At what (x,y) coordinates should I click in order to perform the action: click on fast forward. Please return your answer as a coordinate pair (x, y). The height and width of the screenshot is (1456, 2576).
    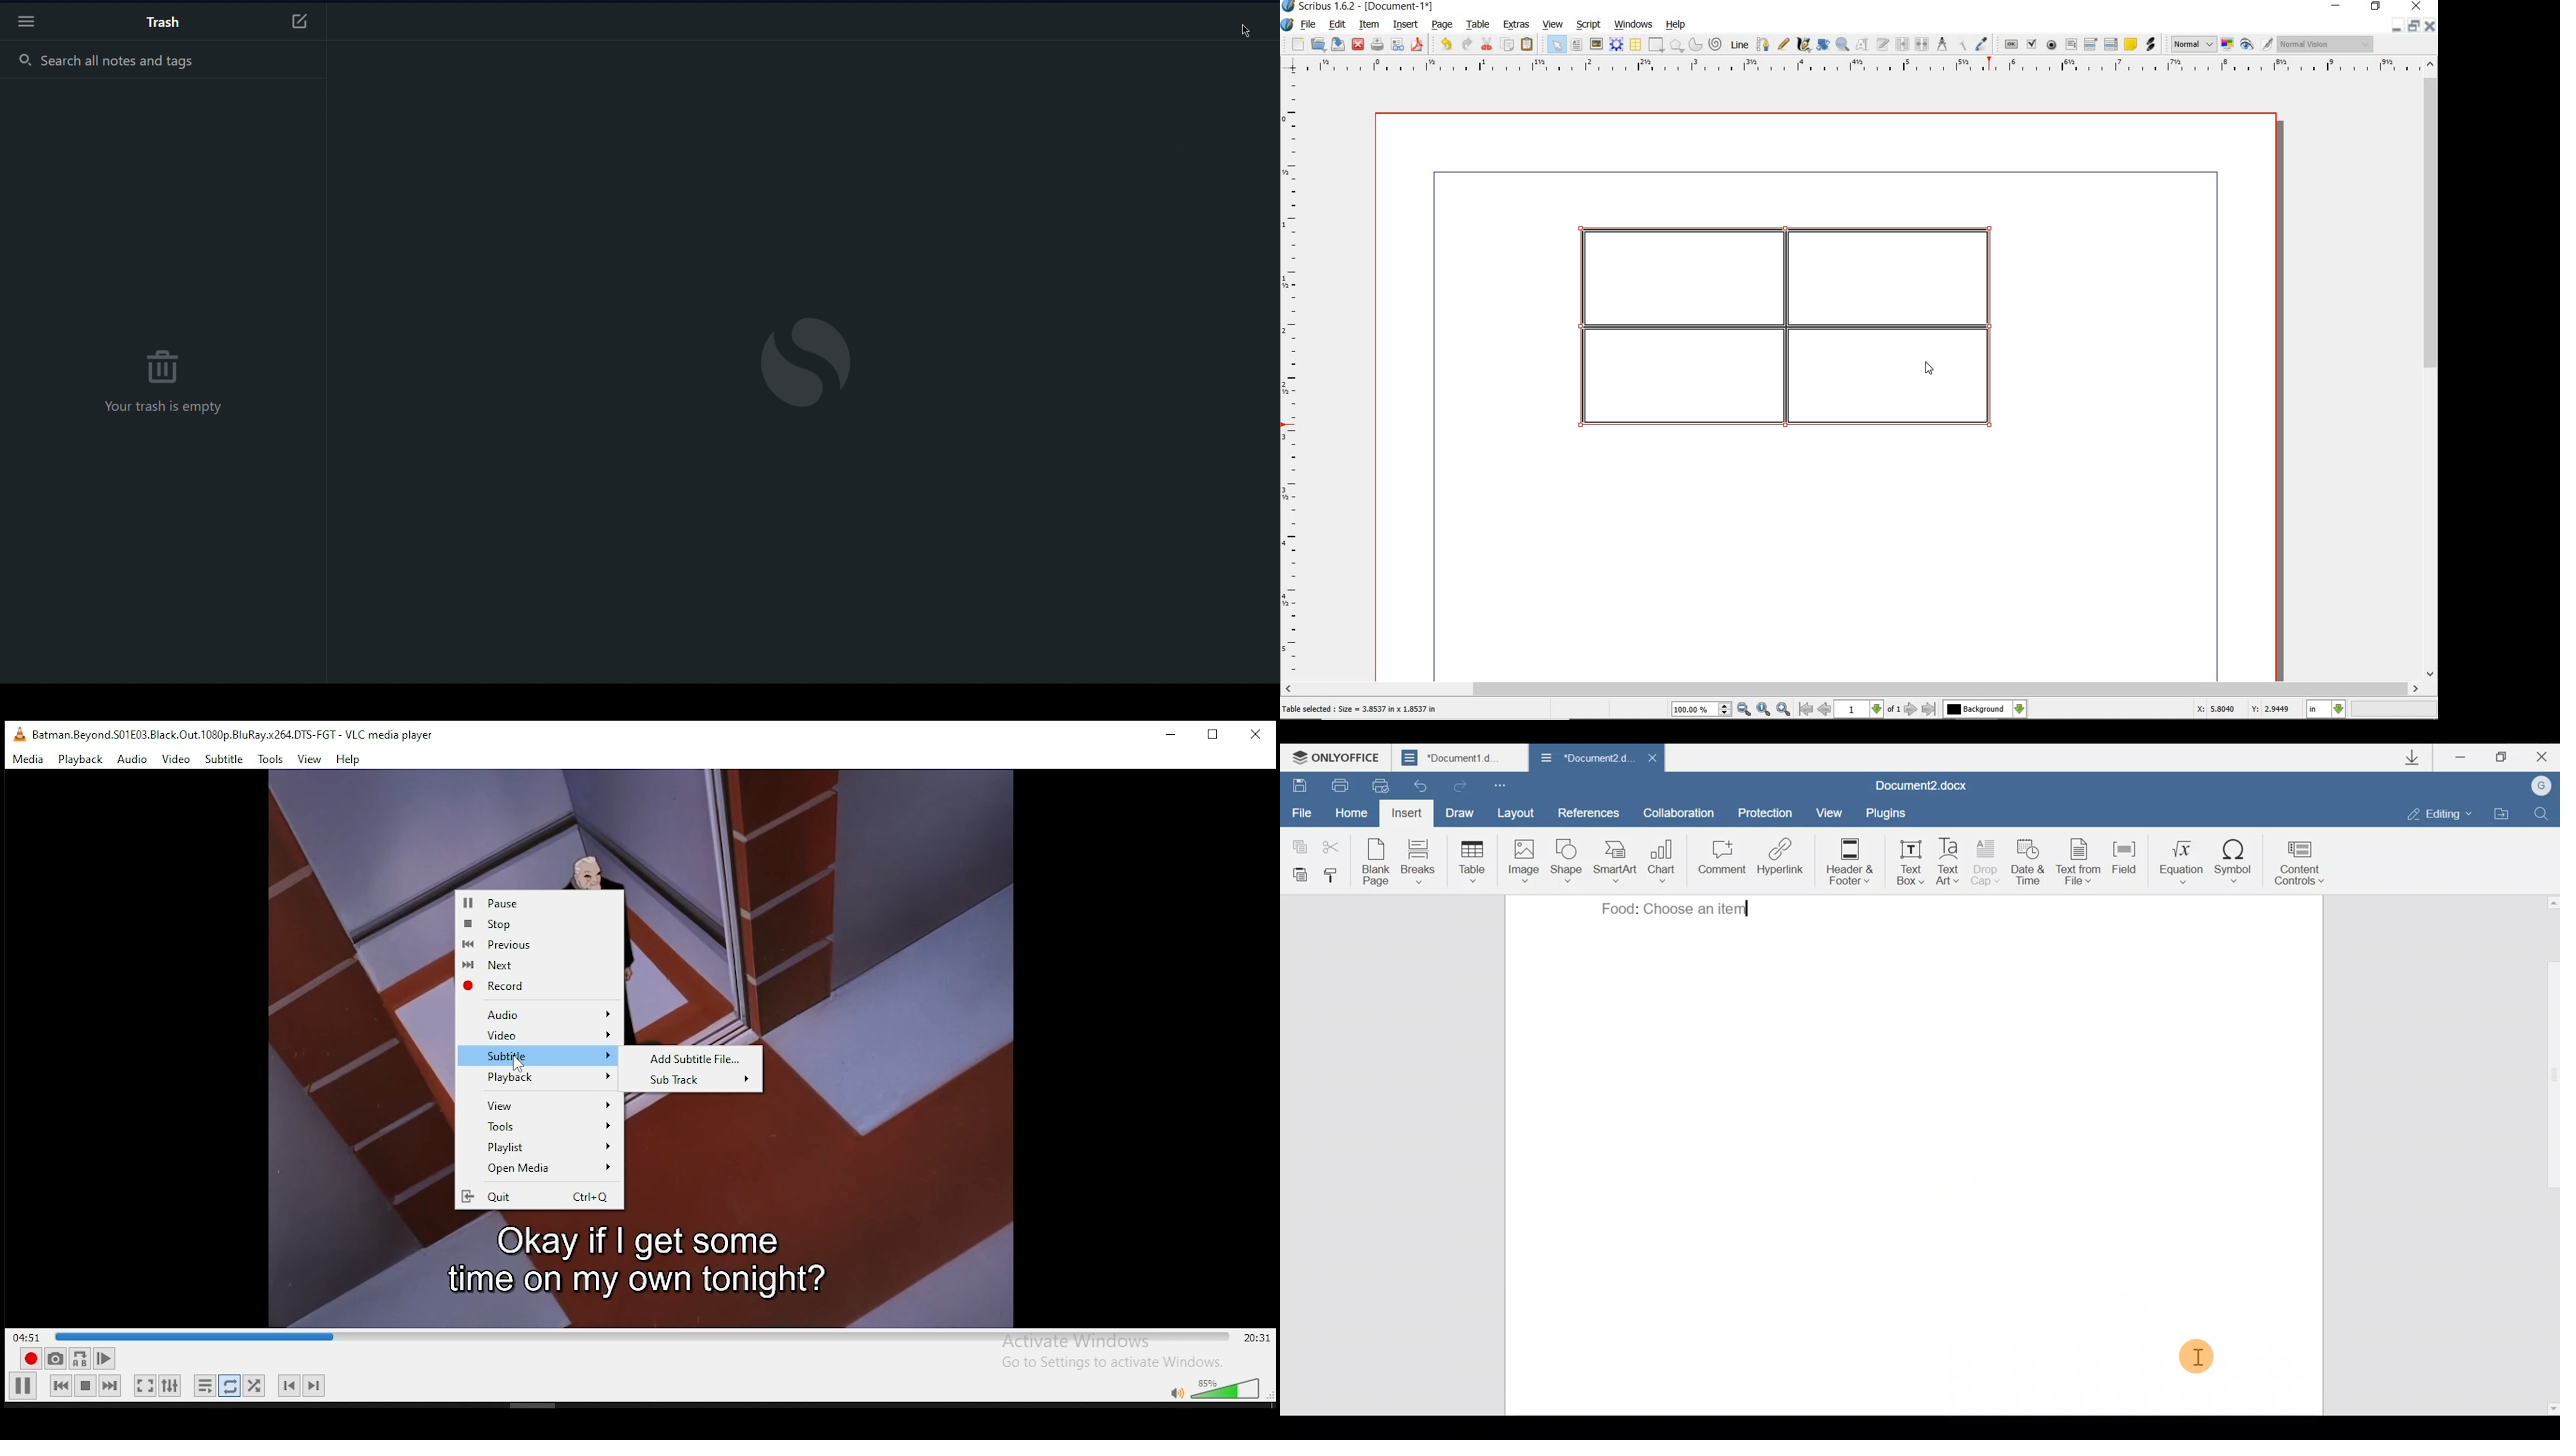
    Looking at the image, I should click on (111, 1387).